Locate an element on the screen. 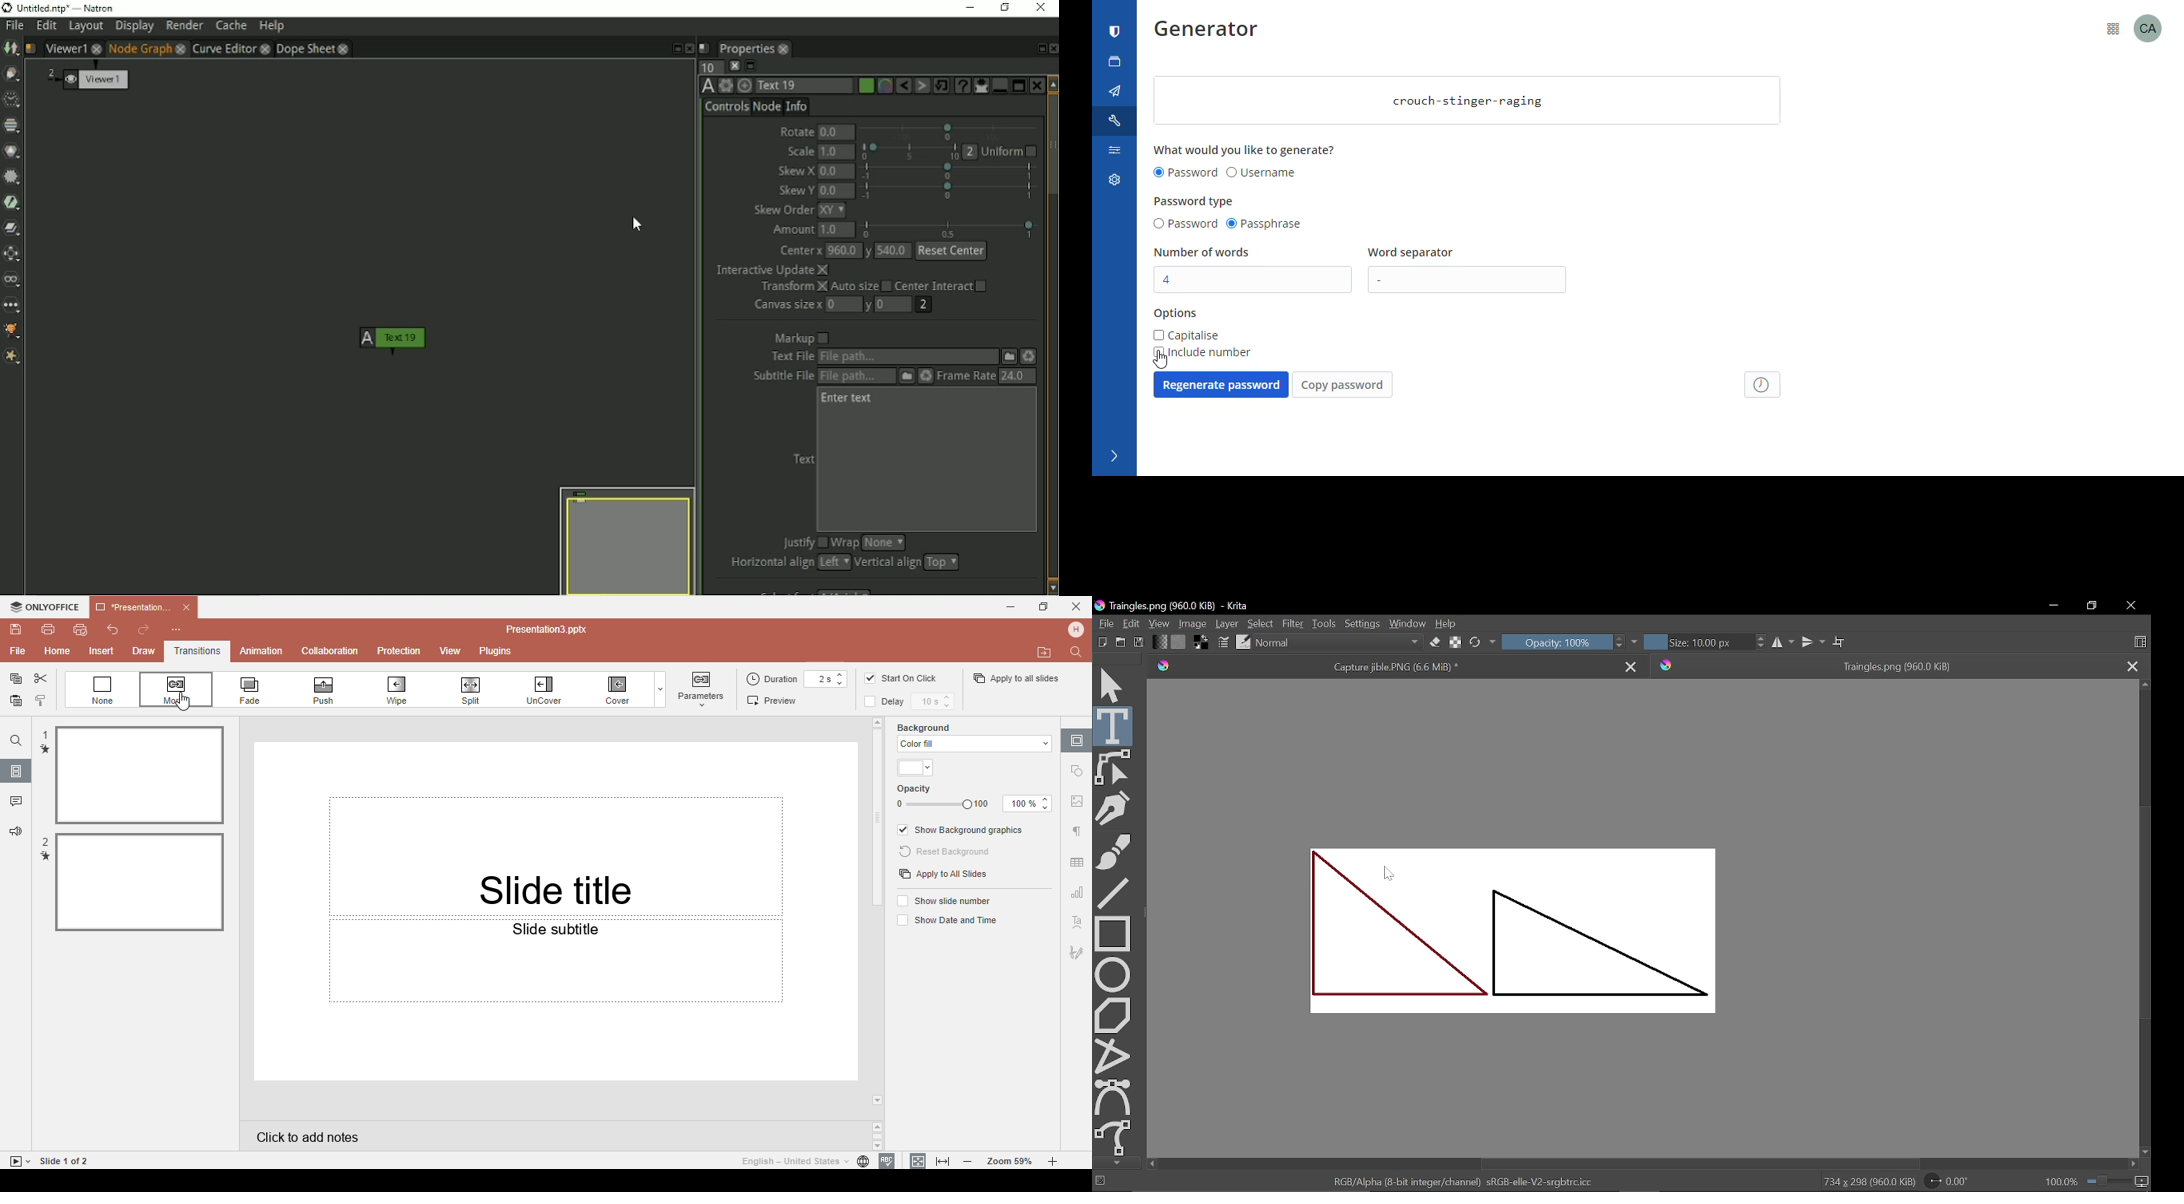 The height and width of the screenshot is (1204, 2184). word separator is located at coordinates (1413, 253).